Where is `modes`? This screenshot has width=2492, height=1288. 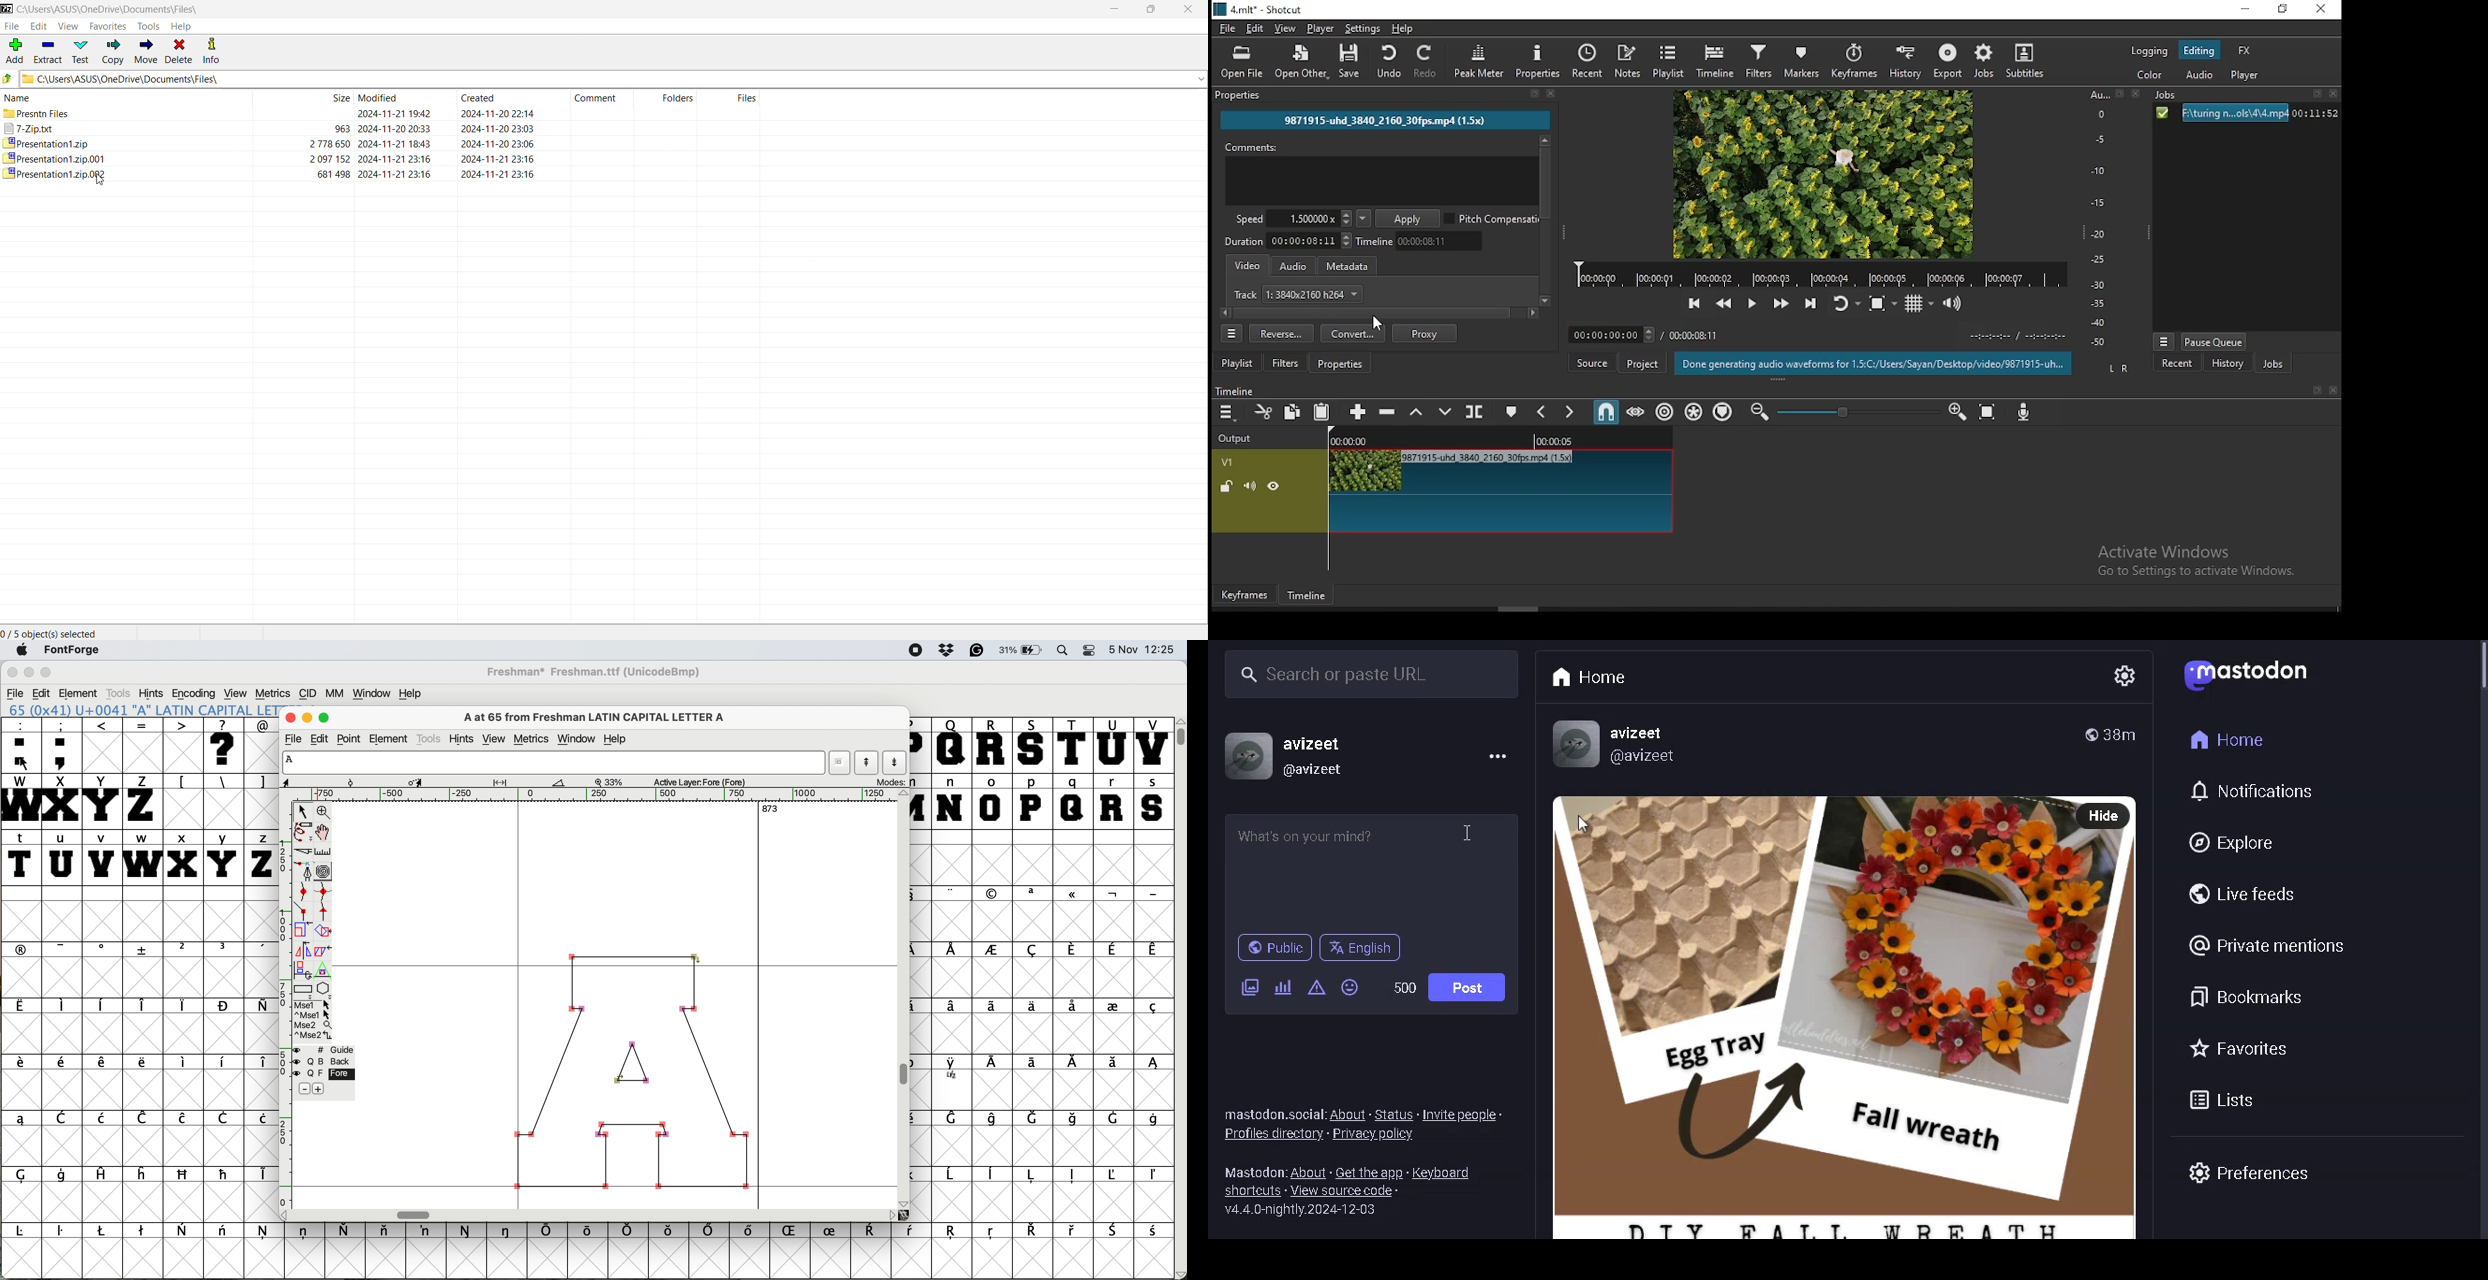 modes is located at coordinates (887, 782).